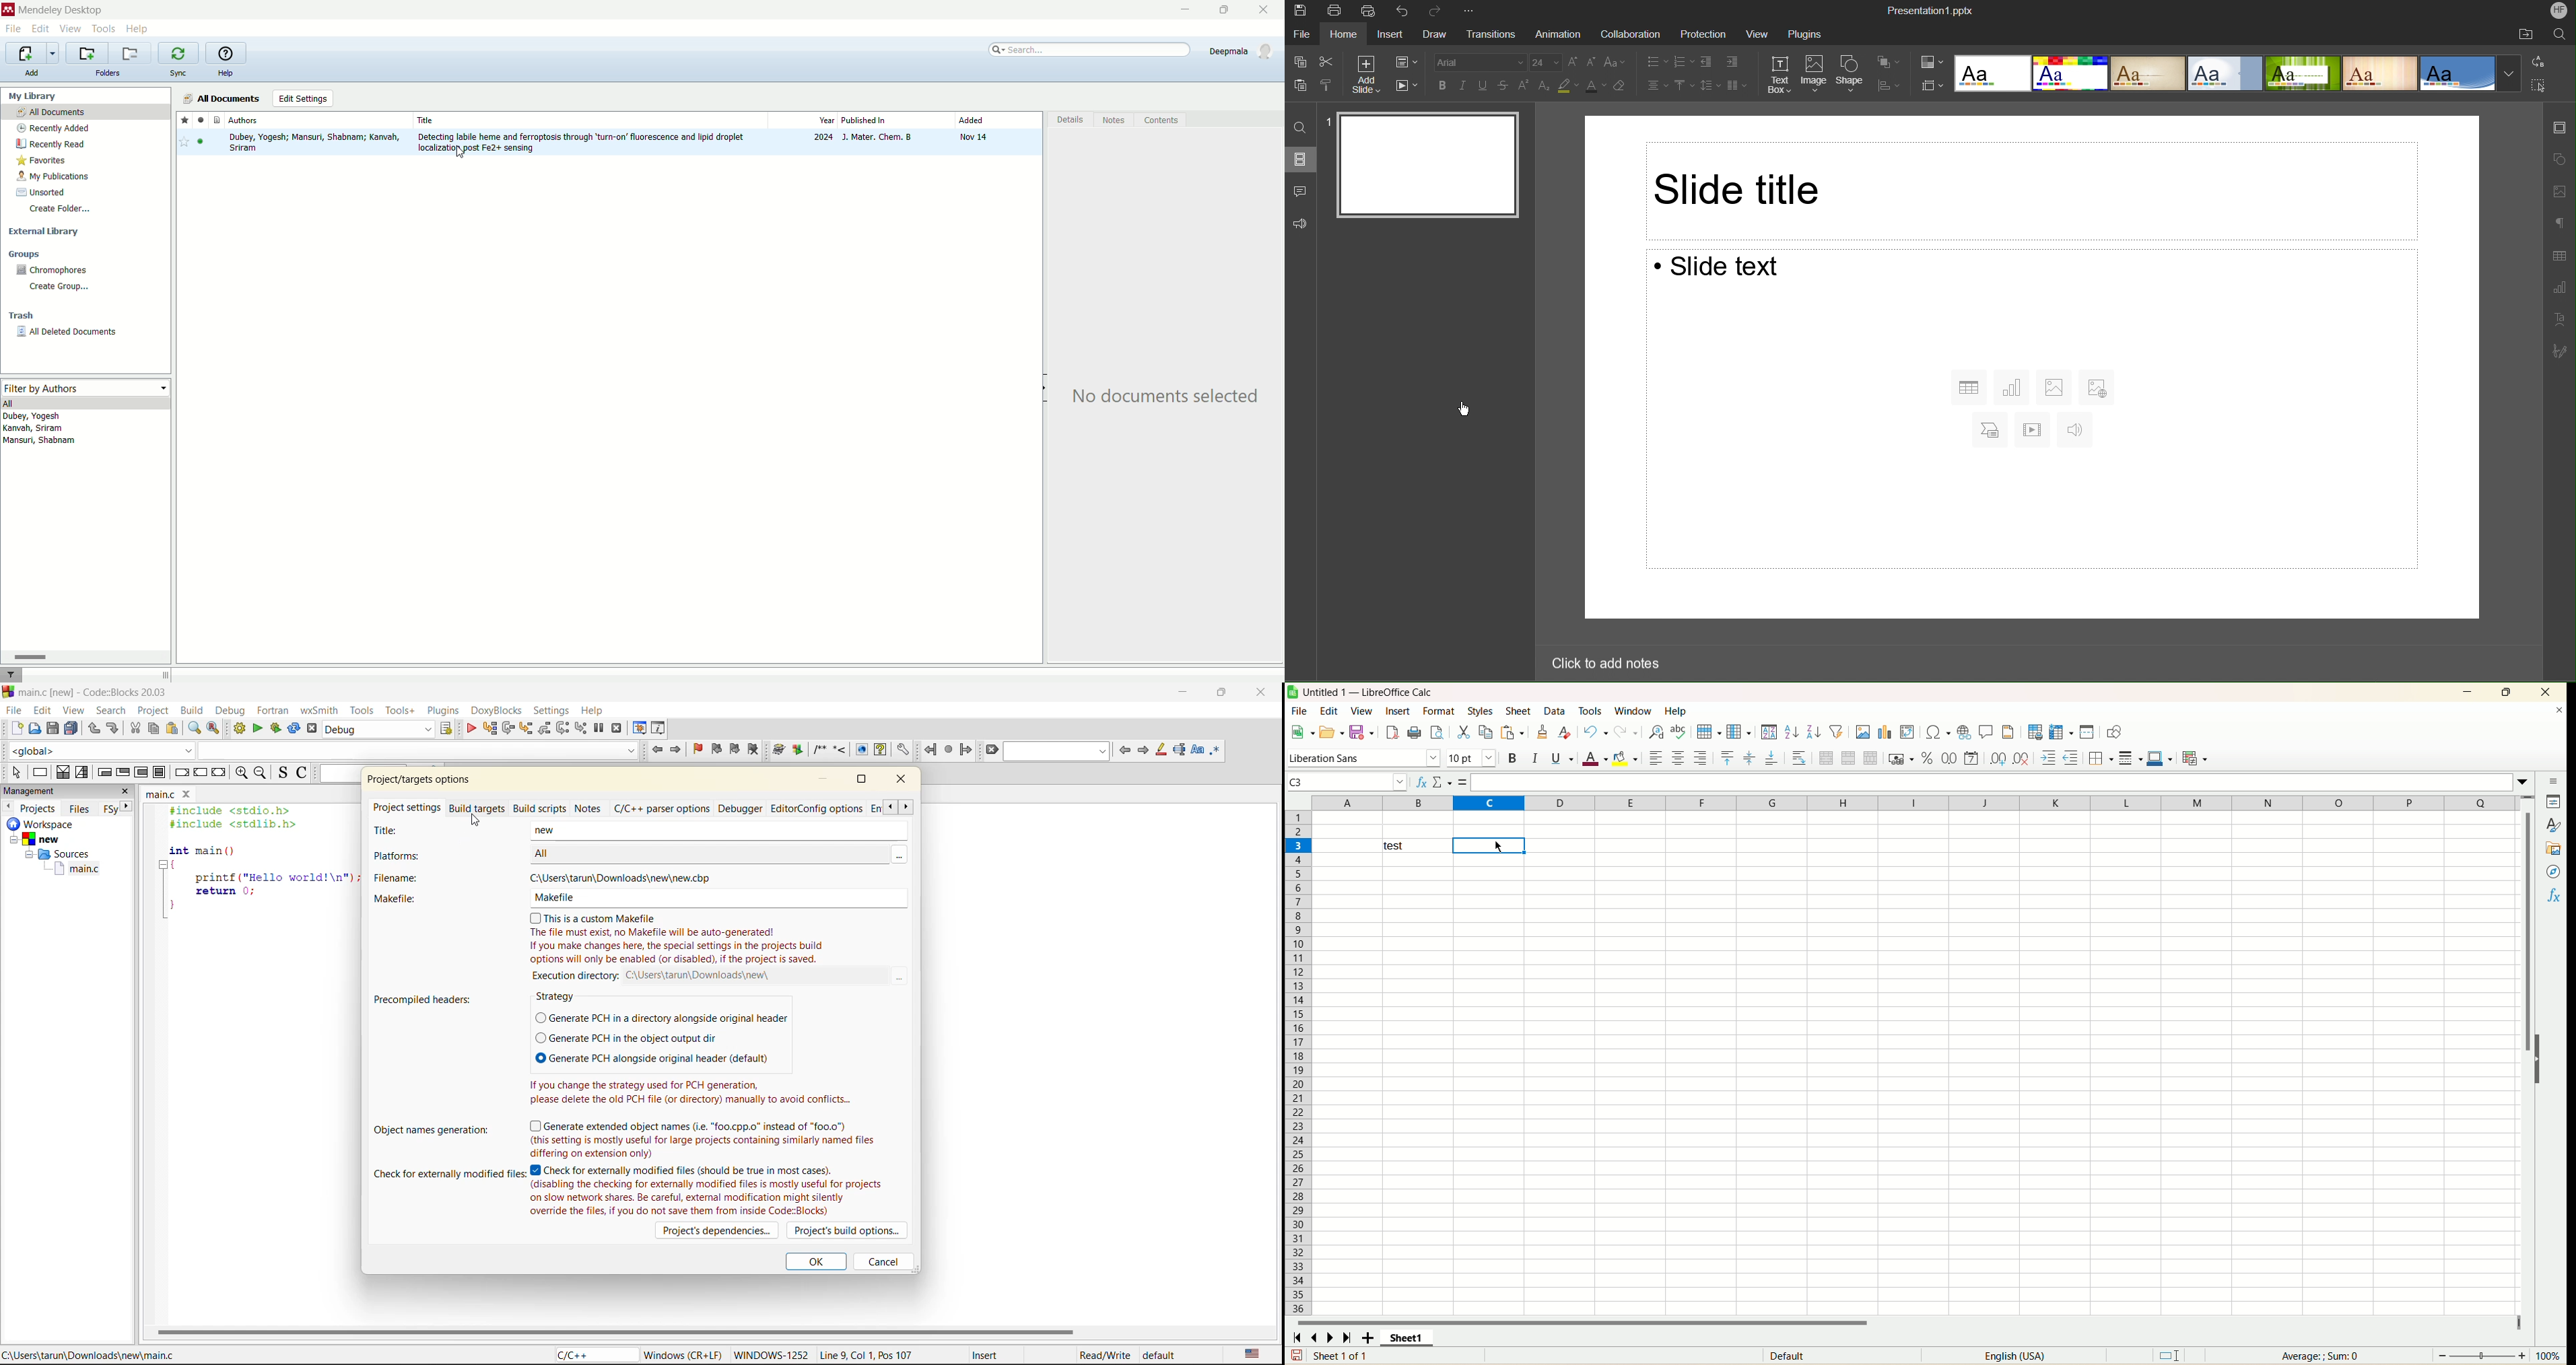  What do you see at coordinates (592, 1354) in the screenshot?
I see `C/C++` at bounding box center [592, 1354].